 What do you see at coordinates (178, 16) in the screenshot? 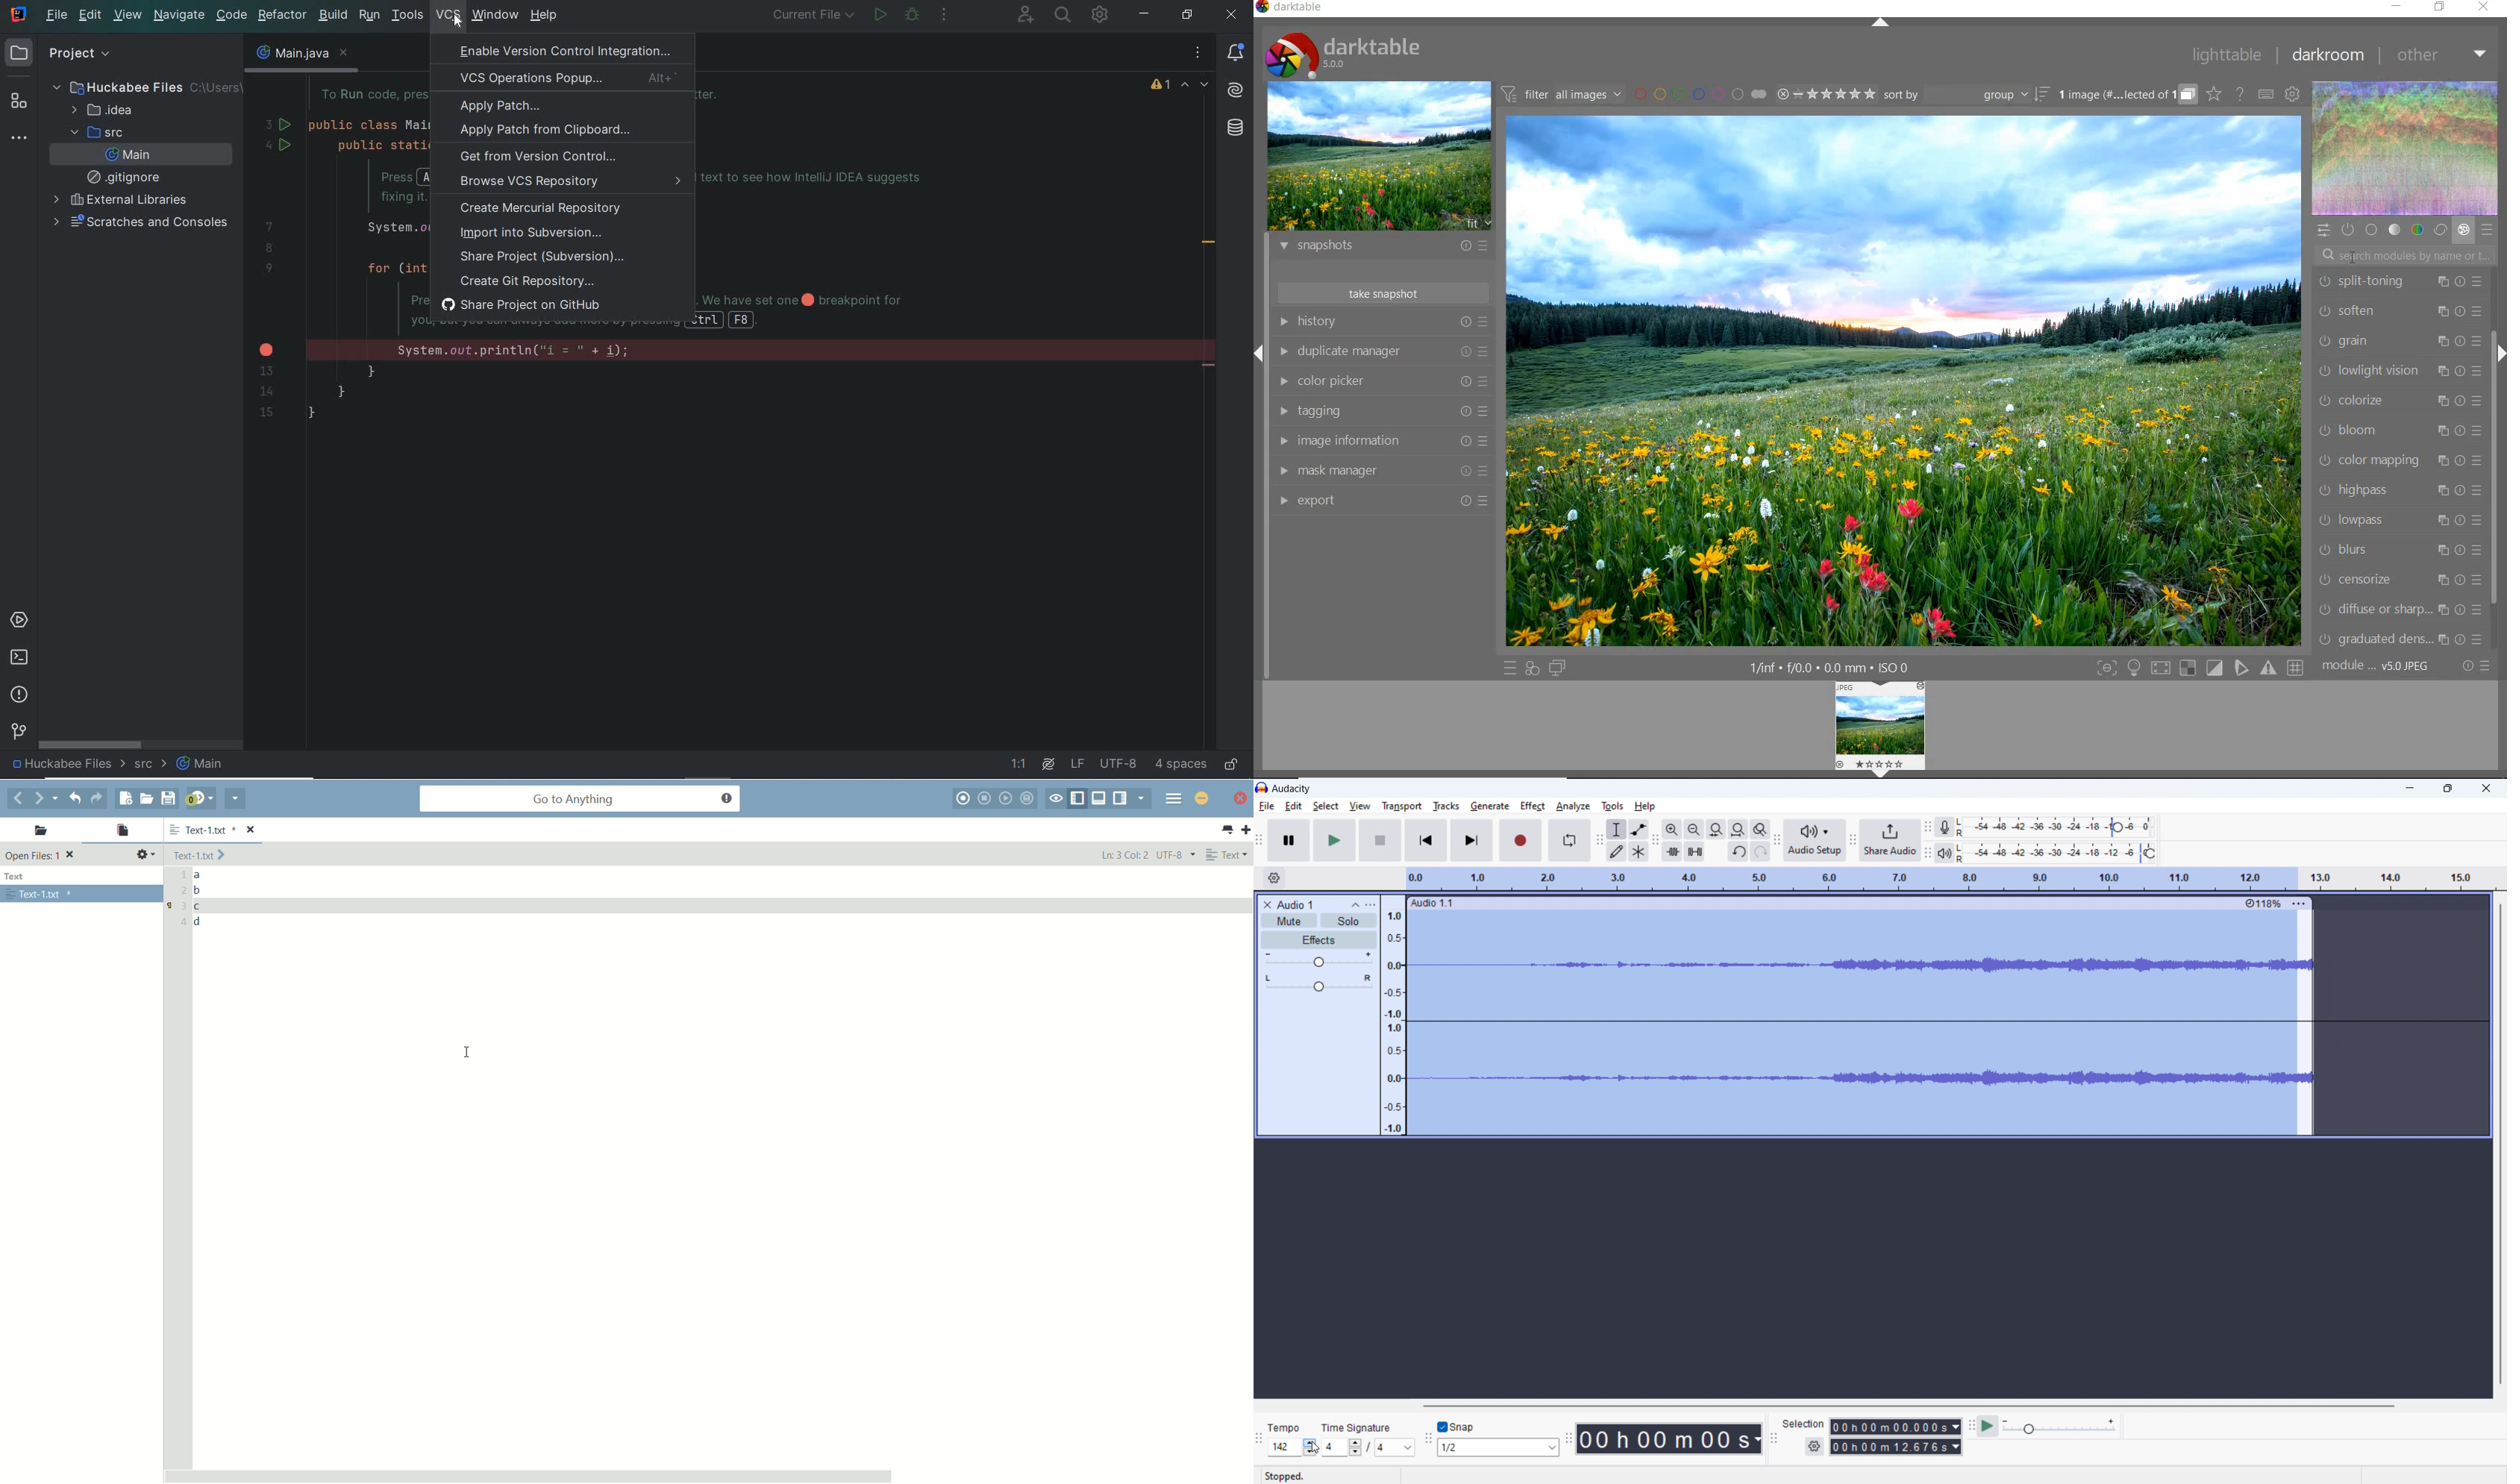
I see `navigate` at bounding box center [178, 16].